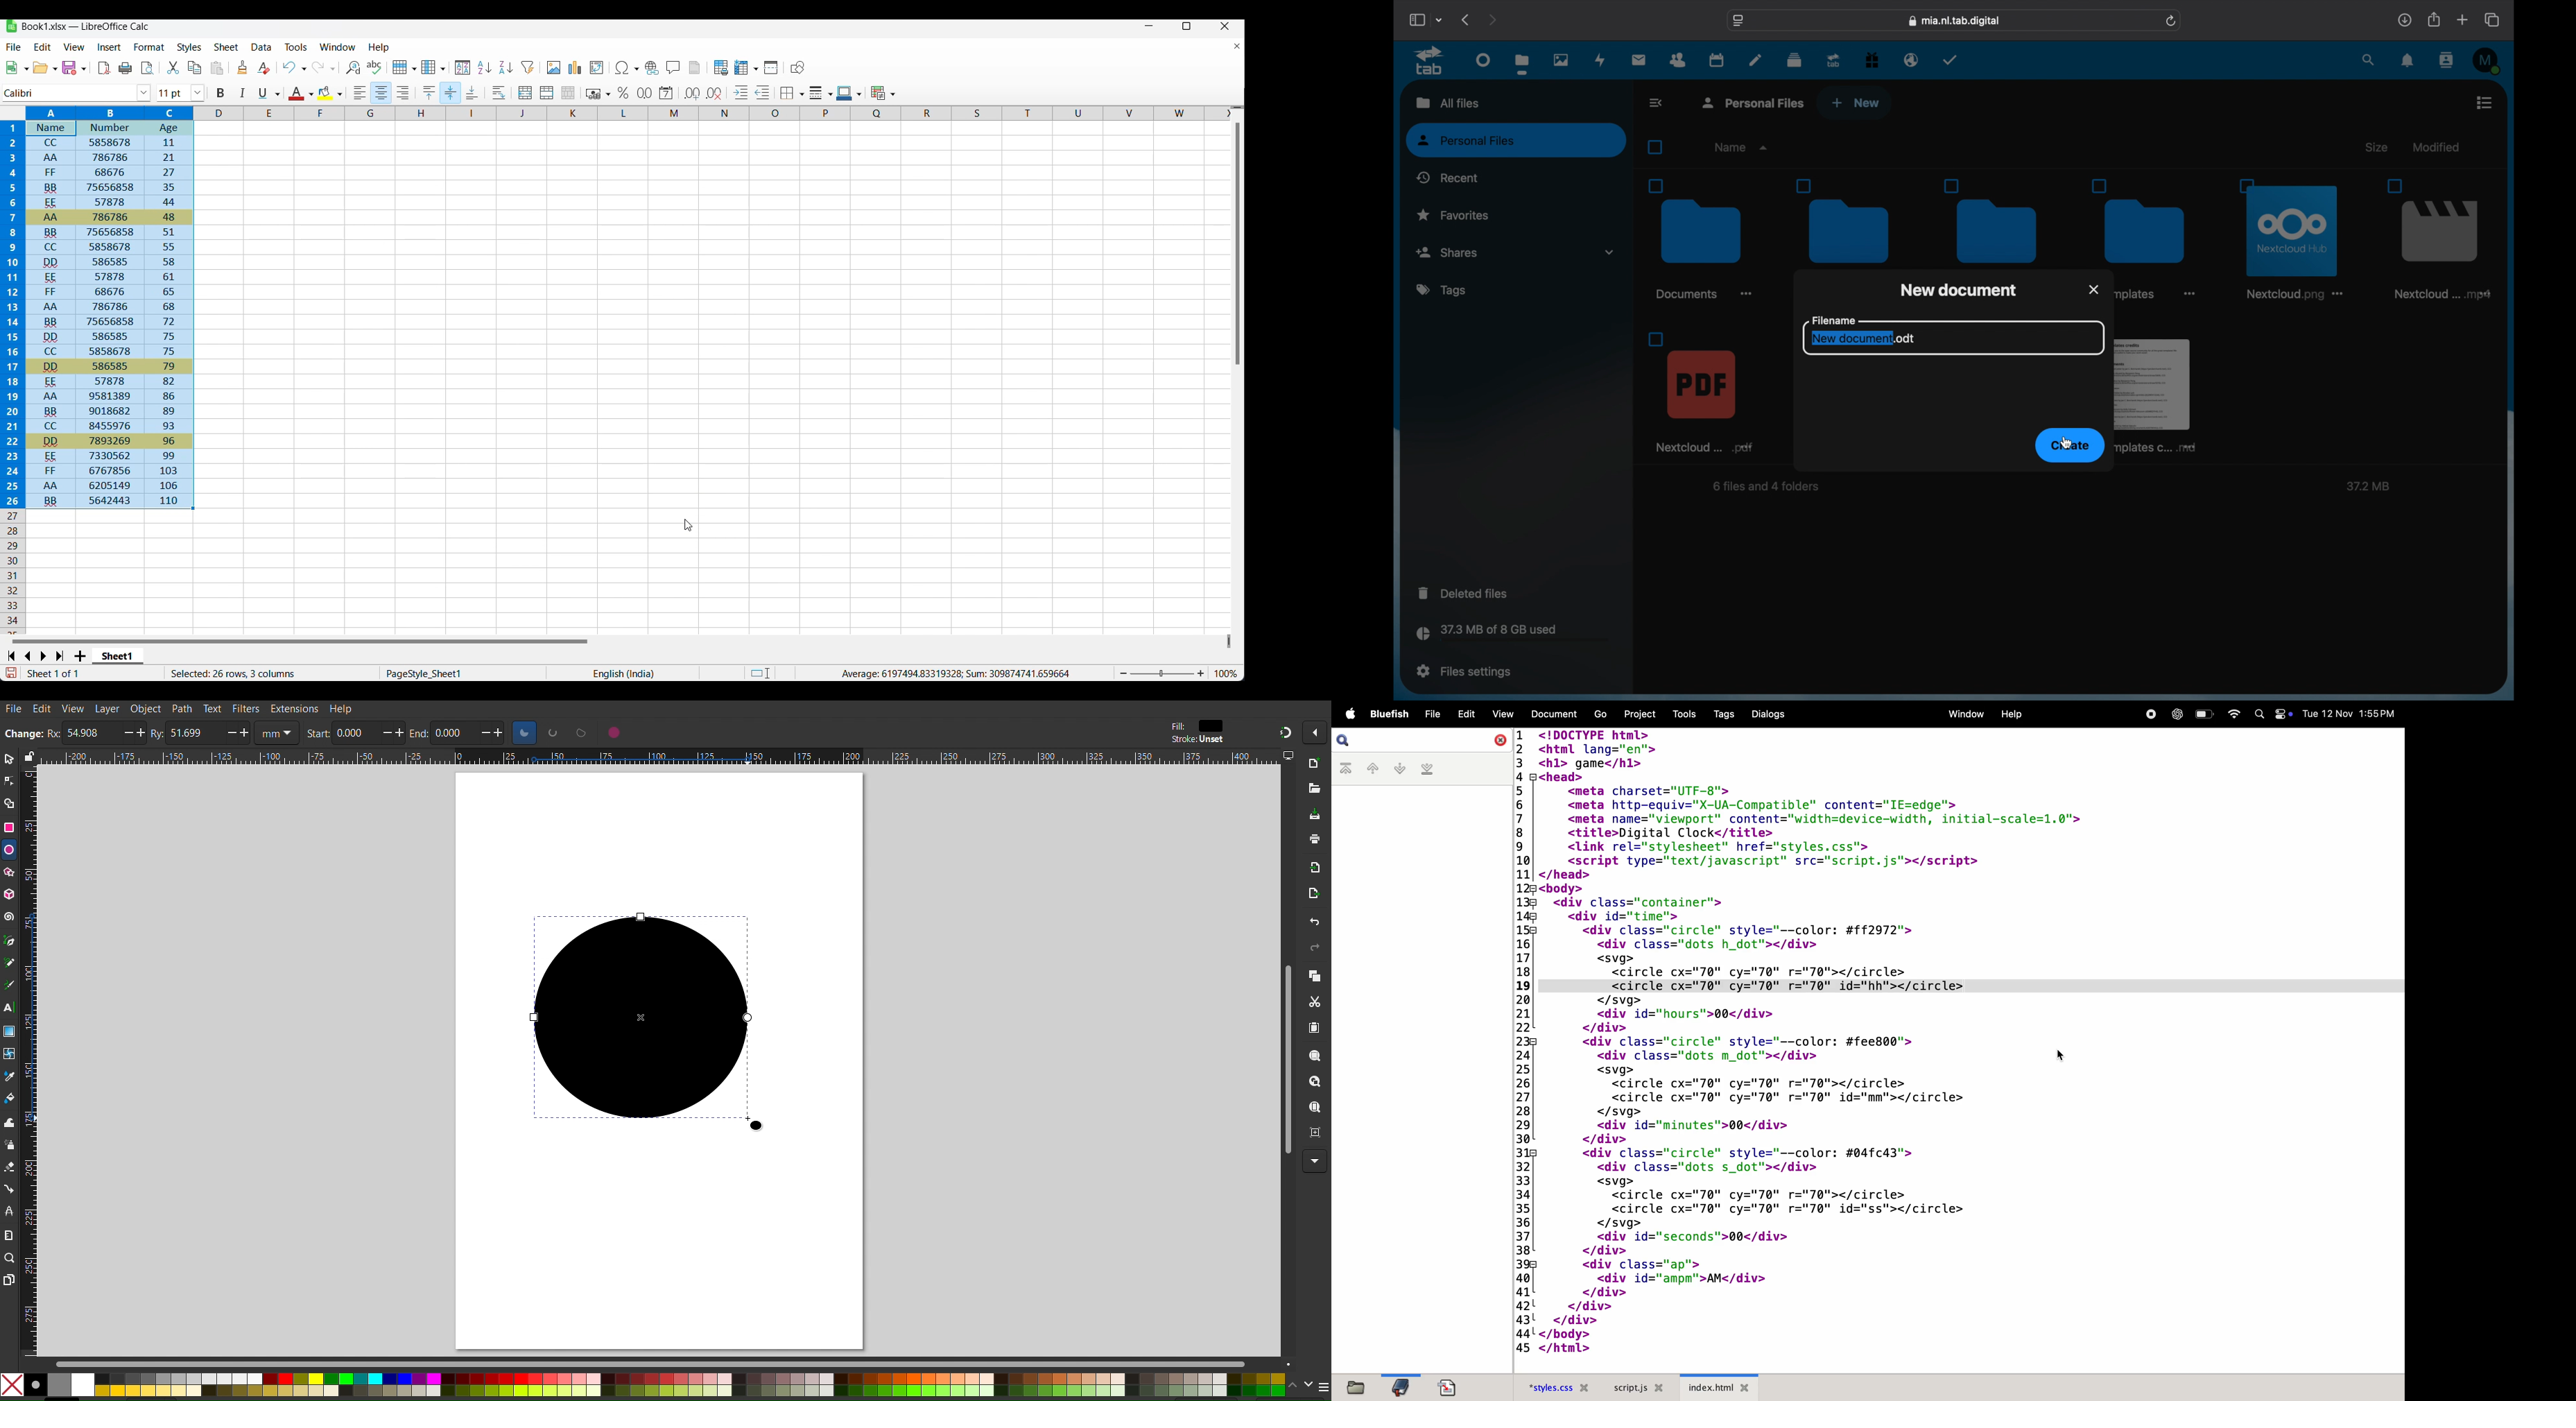 This screenshot has width=2576, height=1428. What do you see at coordinates (1347, 714) in the screenshot?
I see `apple menu` at bounding box center [1347, 714].